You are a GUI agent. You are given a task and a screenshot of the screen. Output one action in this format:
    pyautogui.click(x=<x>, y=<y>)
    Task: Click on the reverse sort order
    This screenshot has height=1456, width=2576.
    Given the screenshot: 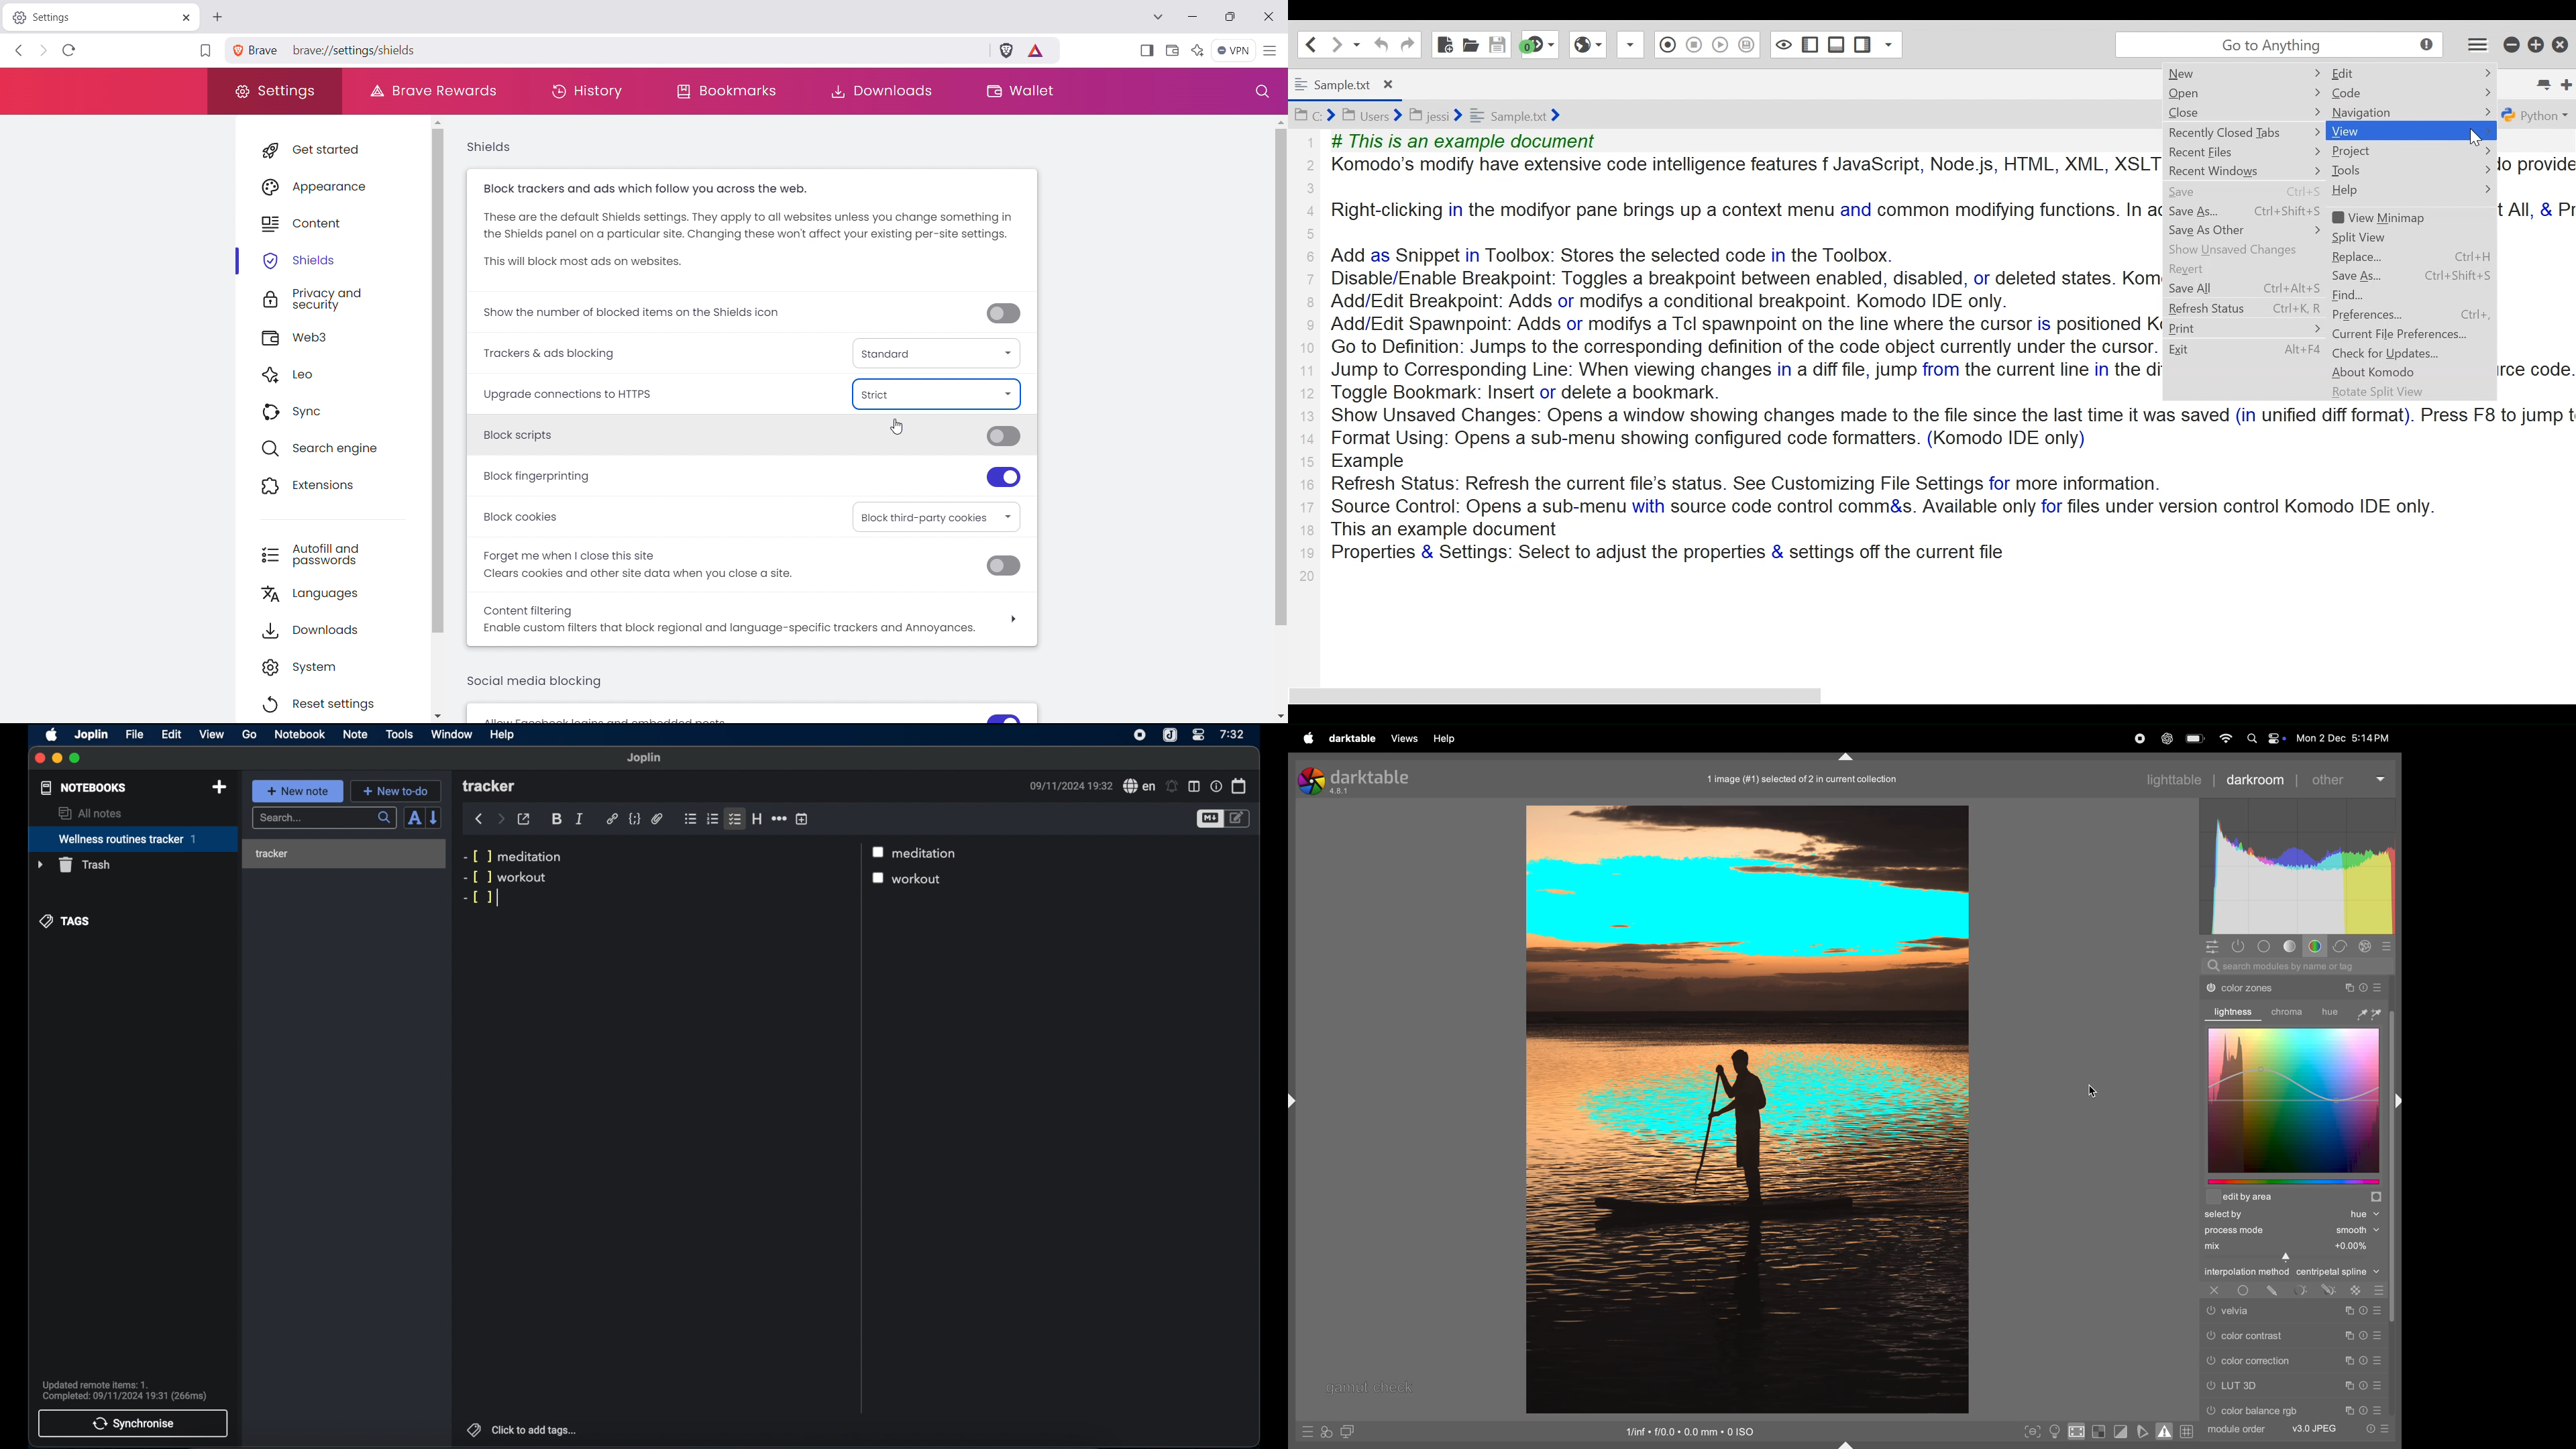 What is the action you would take?
    pyautogui.click(x=435, y=818)
    